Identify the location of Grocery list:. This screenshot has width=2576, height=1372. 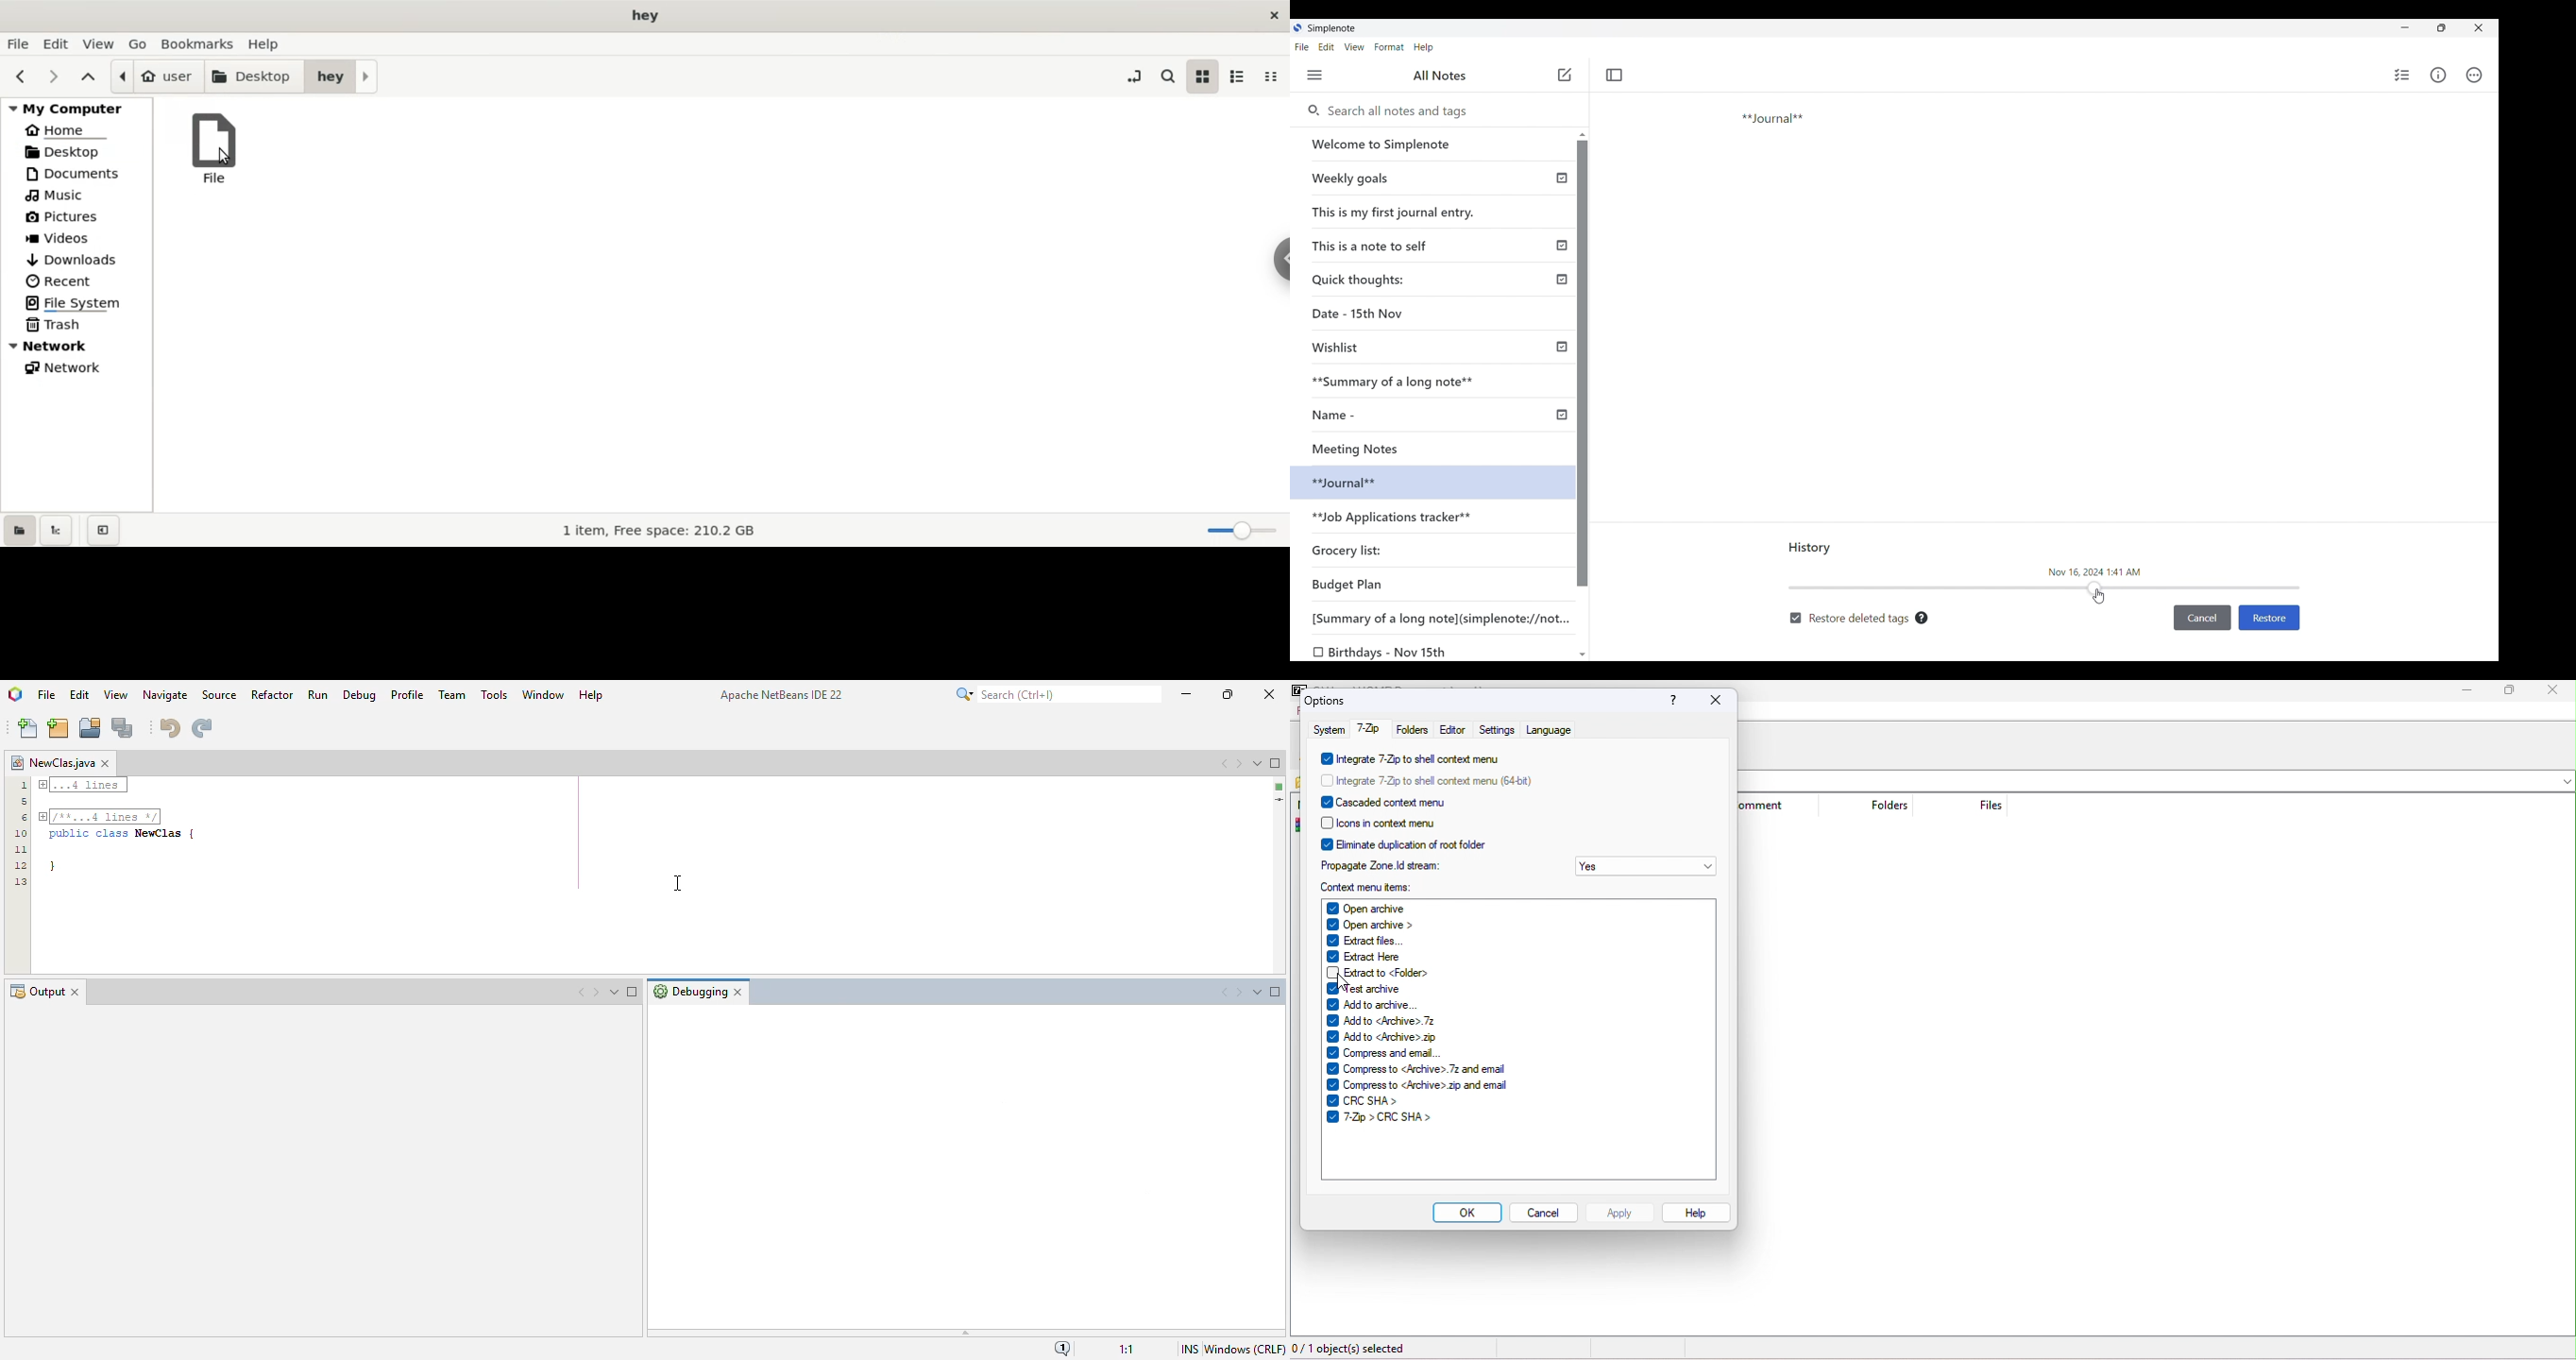
(1349, 549).